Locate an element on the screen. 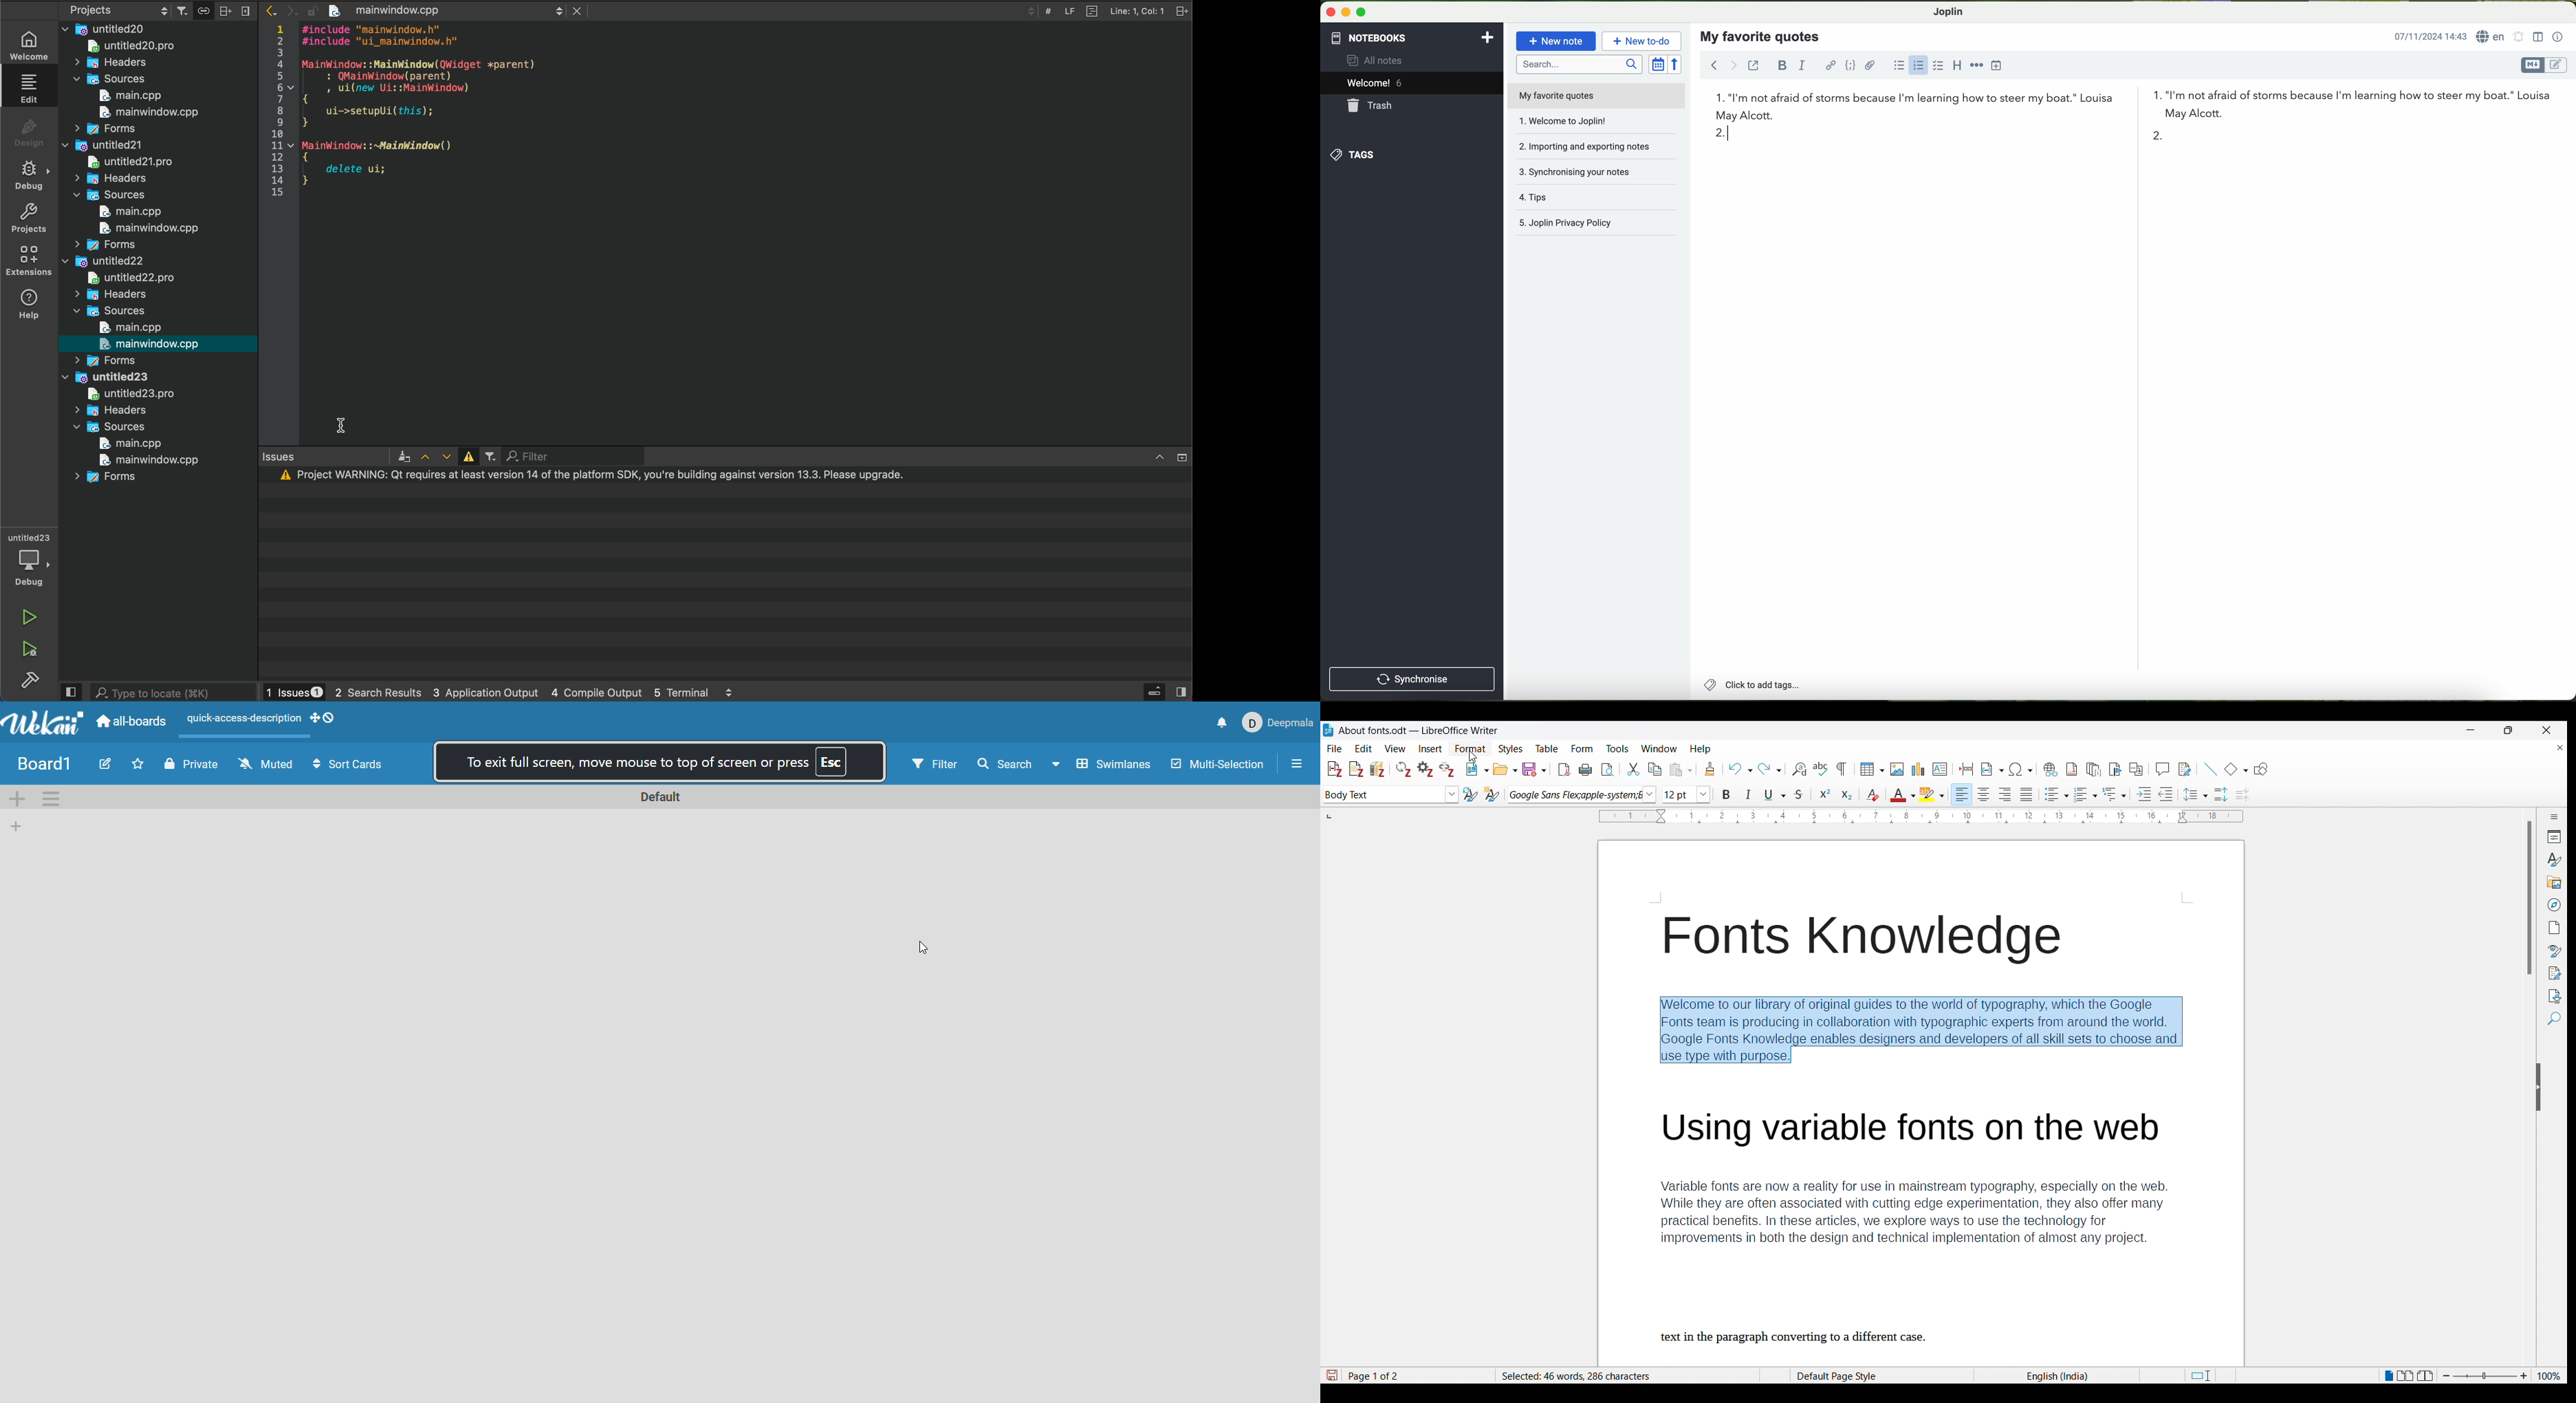 The height and width of the screenshot is (1428, 2576). Vertical slide bar is located at coordinates (2530, 898).